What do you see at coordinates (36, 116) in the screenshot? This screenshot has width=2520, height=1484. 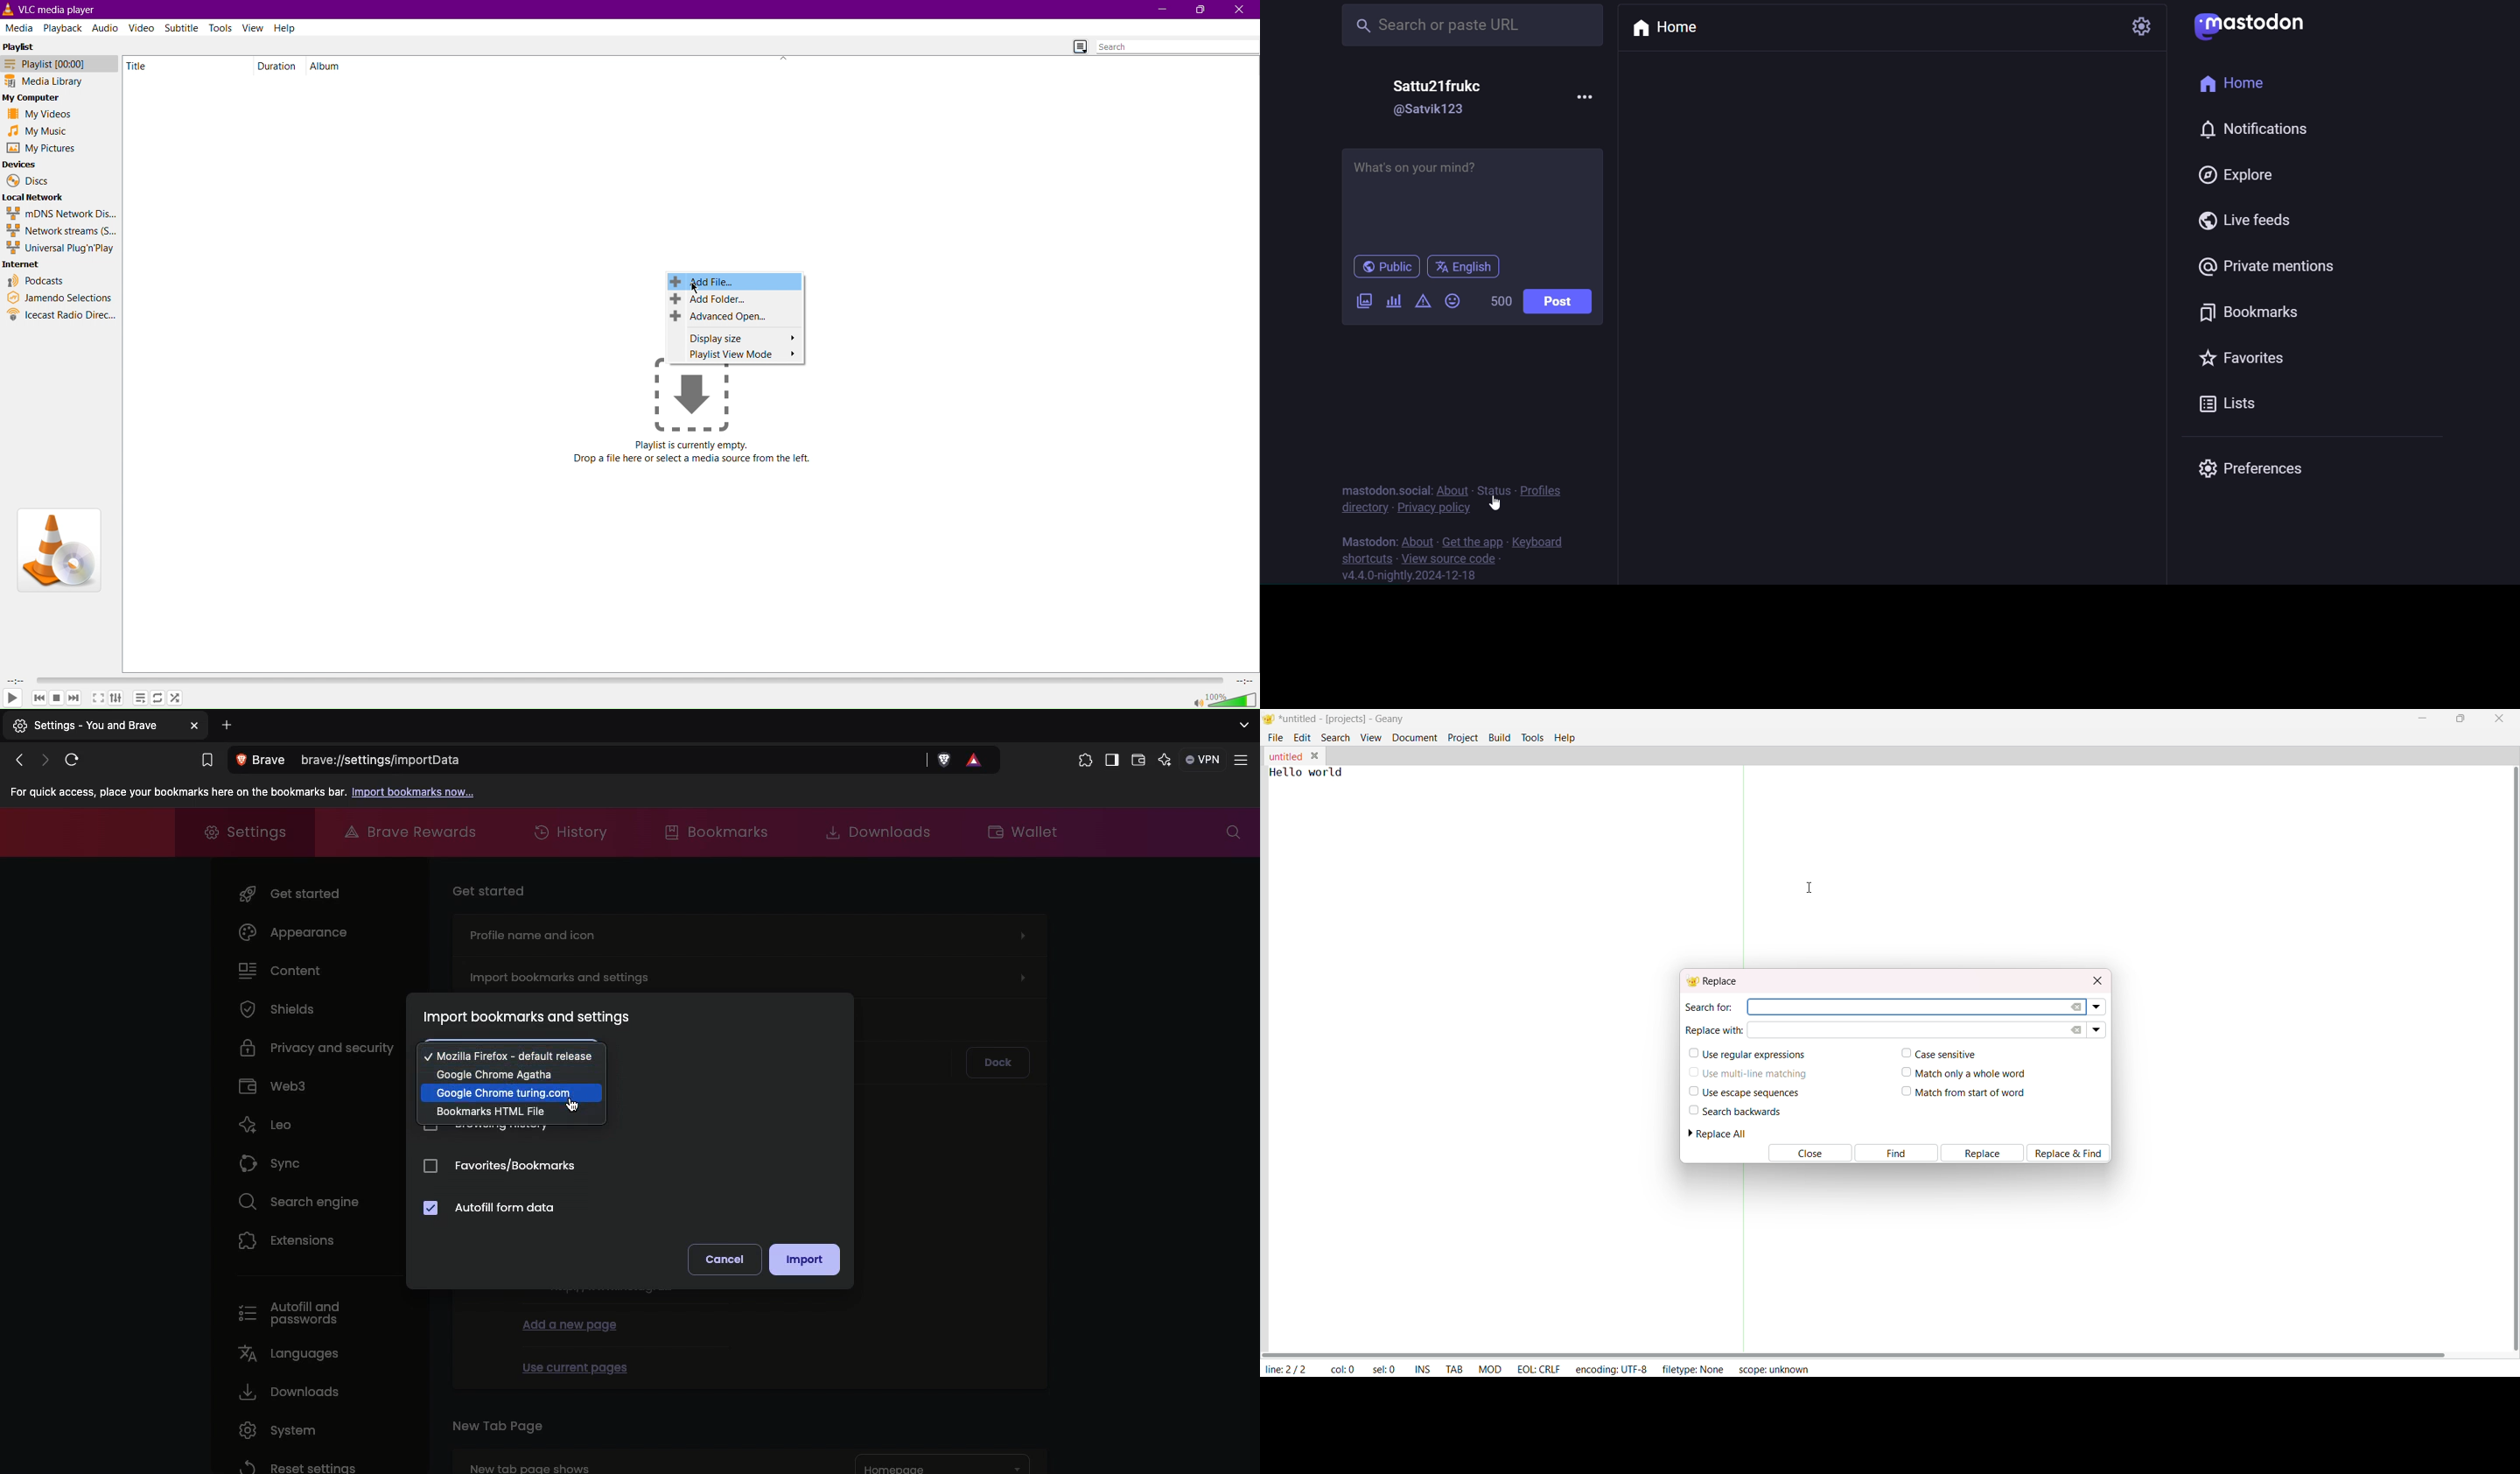 I see `My Videos` at bounding box center [36, 116].